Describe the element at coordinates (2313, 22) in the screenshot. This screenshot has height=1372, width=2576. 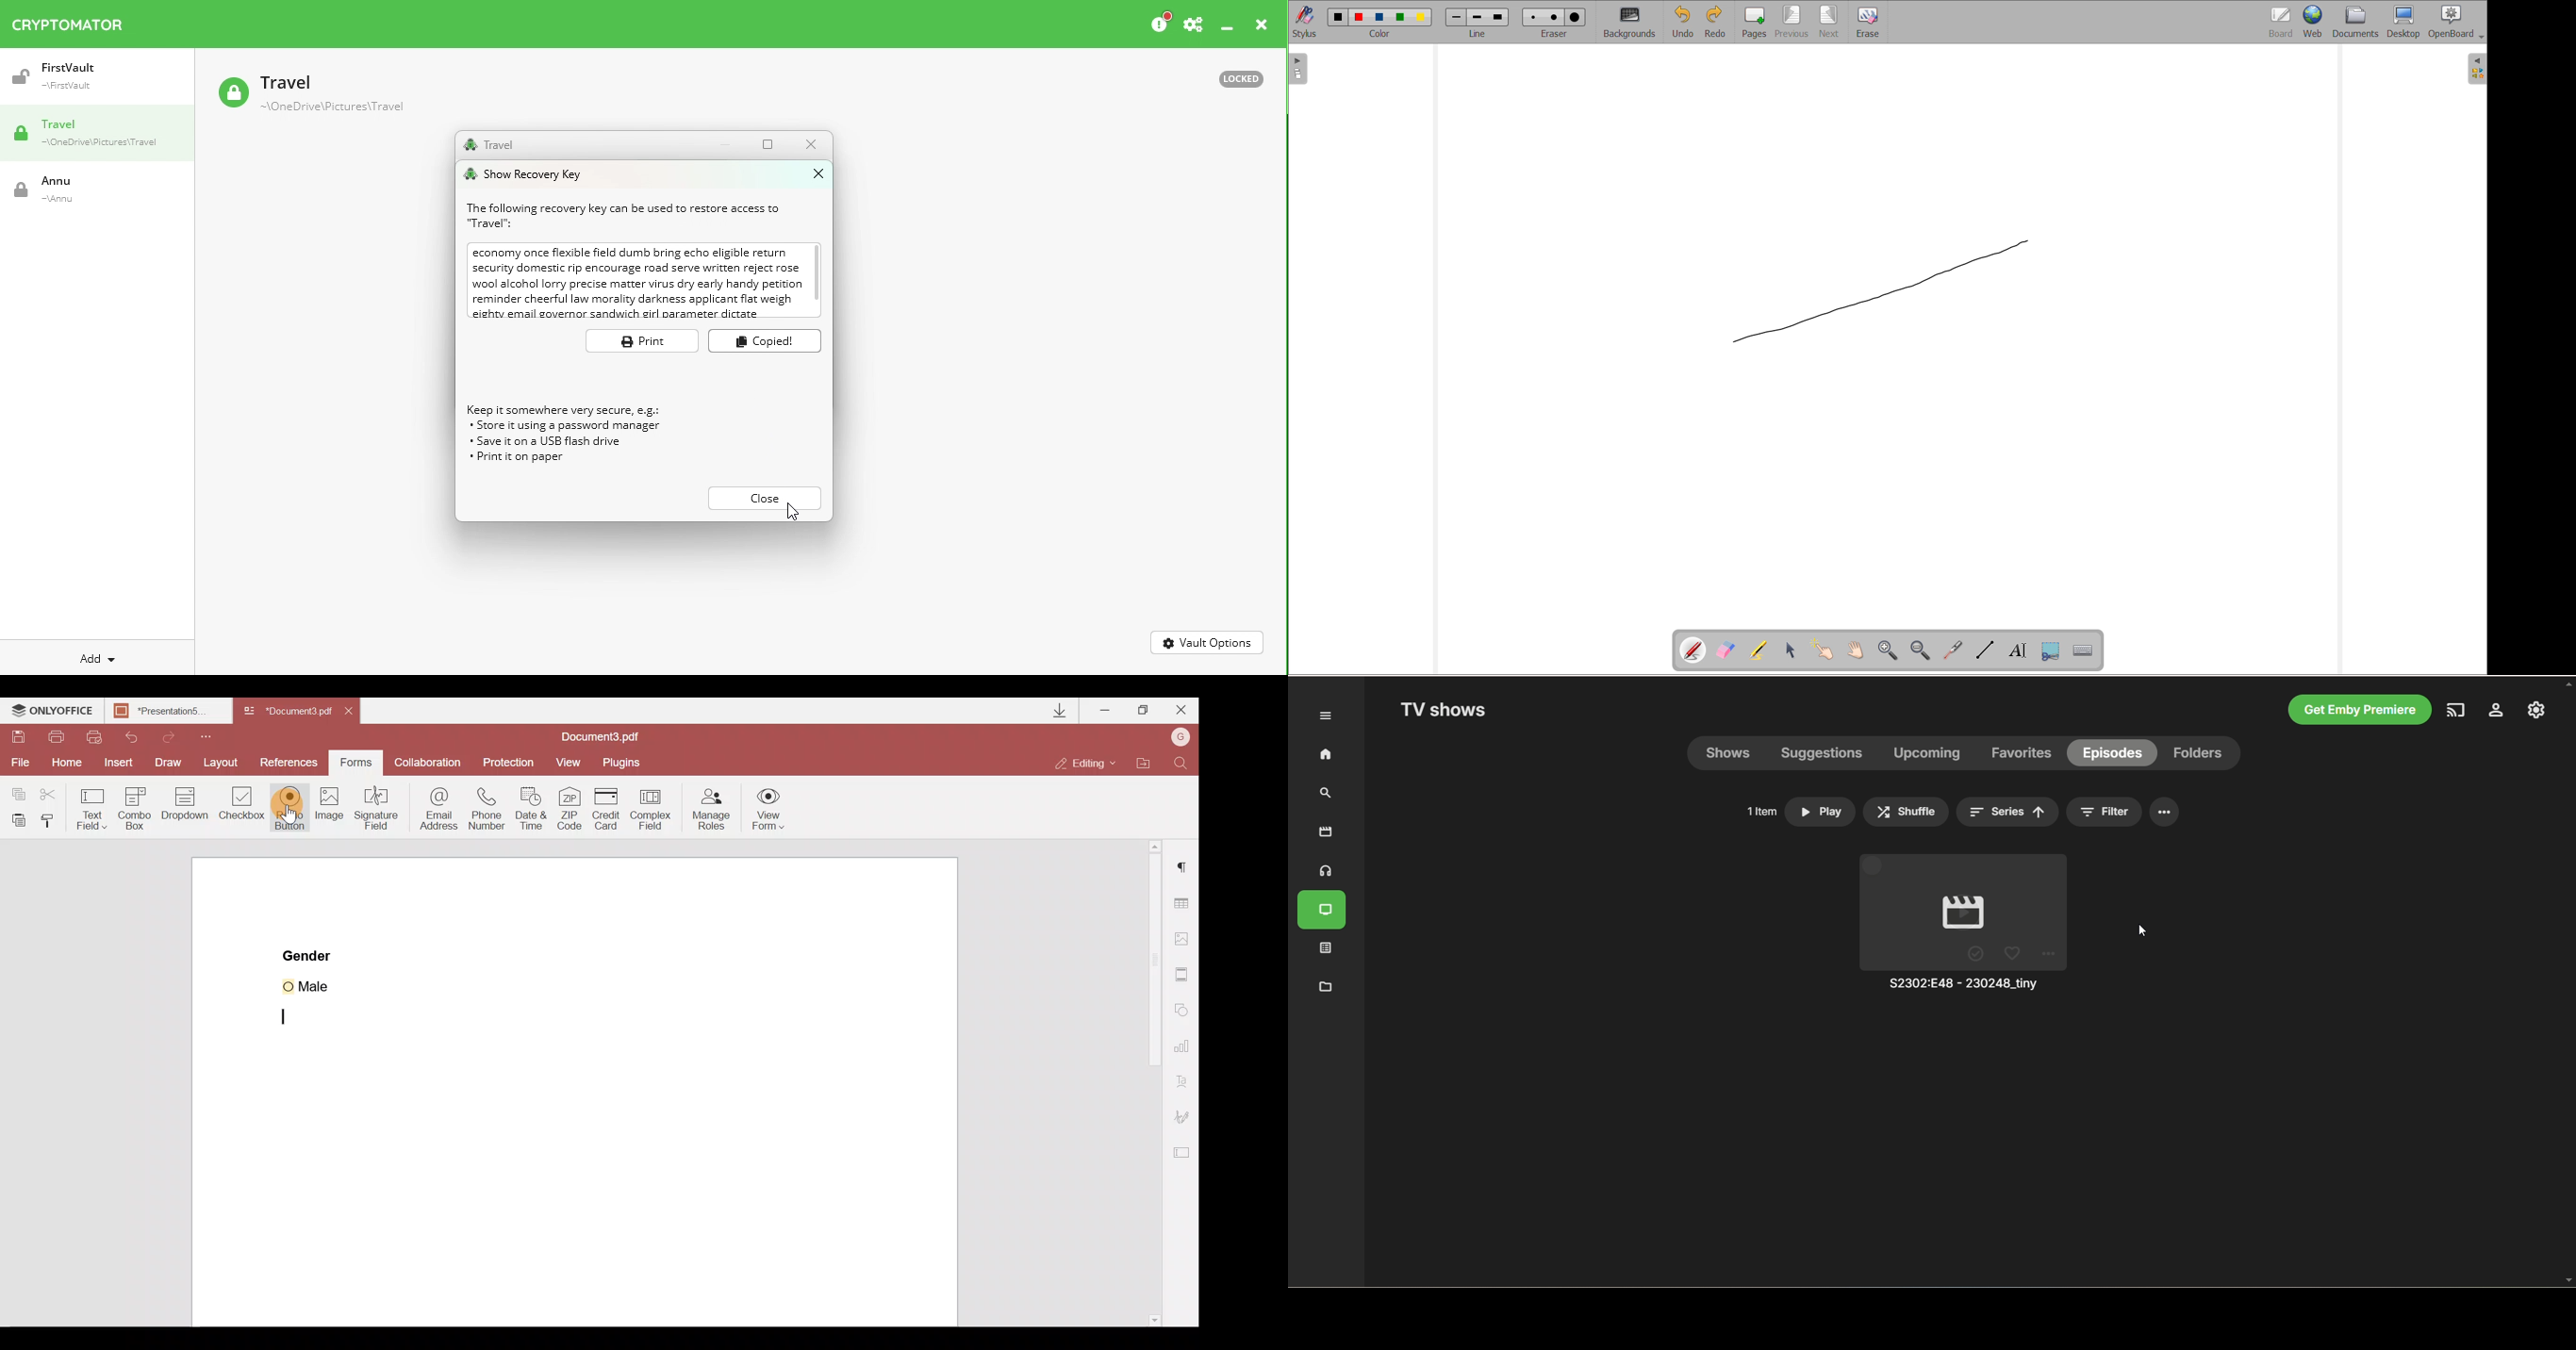
I see `web` at that location.